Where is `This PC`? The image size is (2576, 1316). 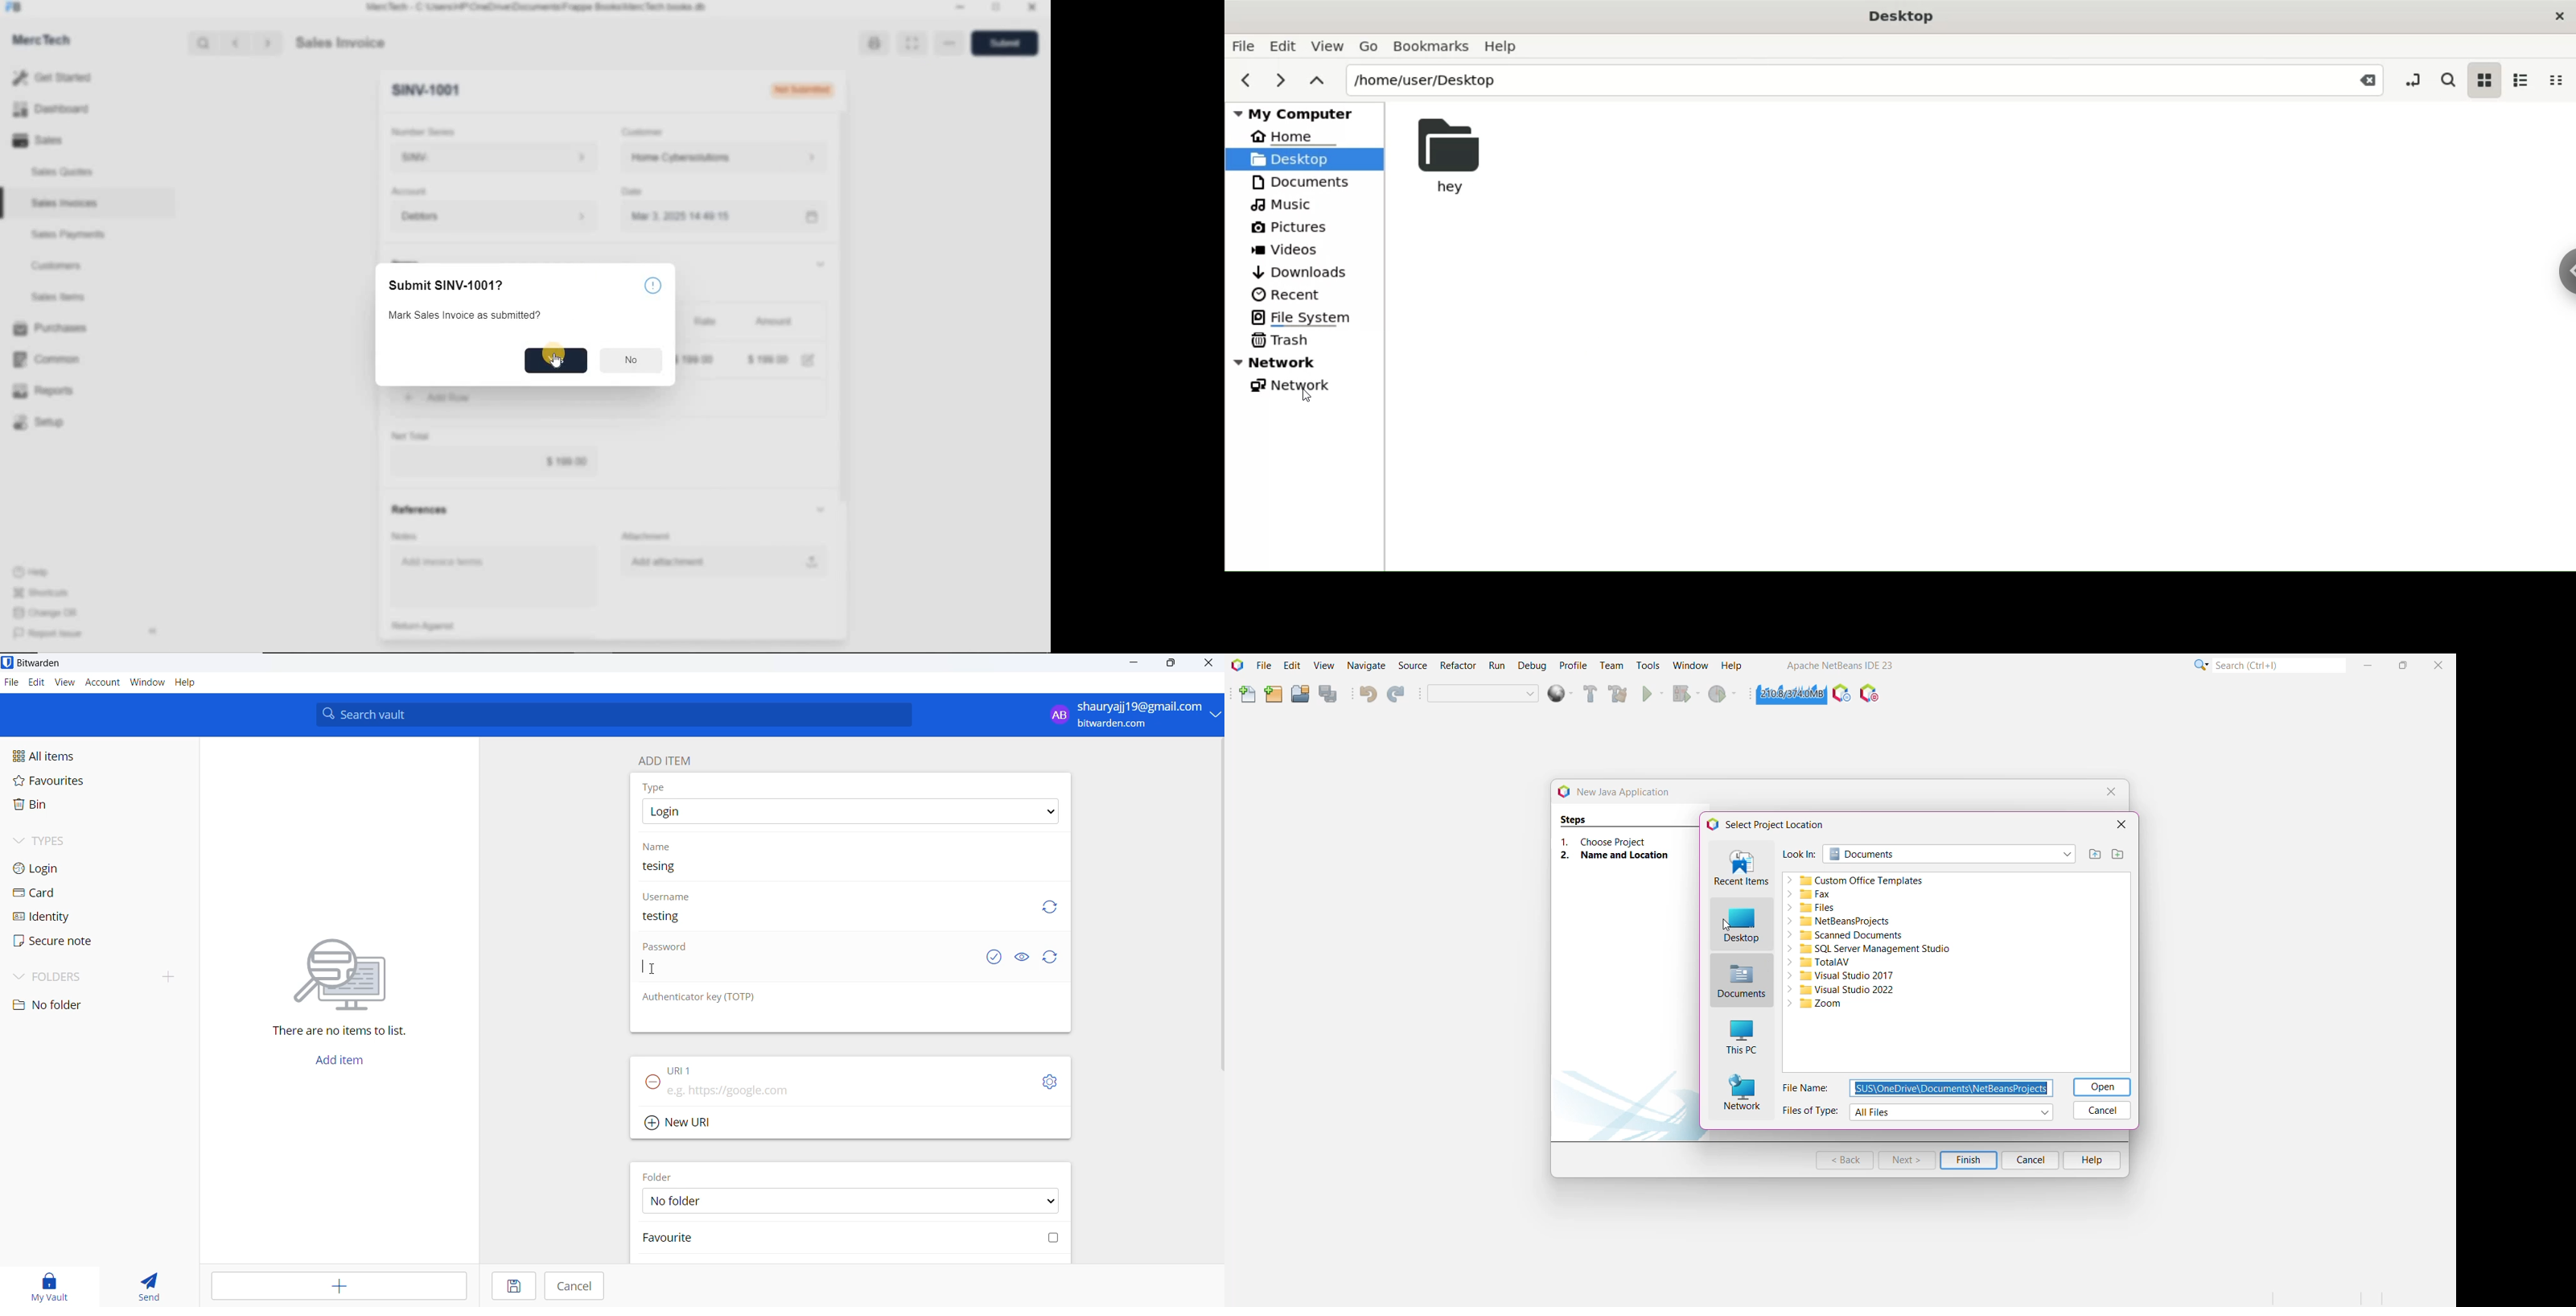
This PC is located at coordinates (1741, 1037).